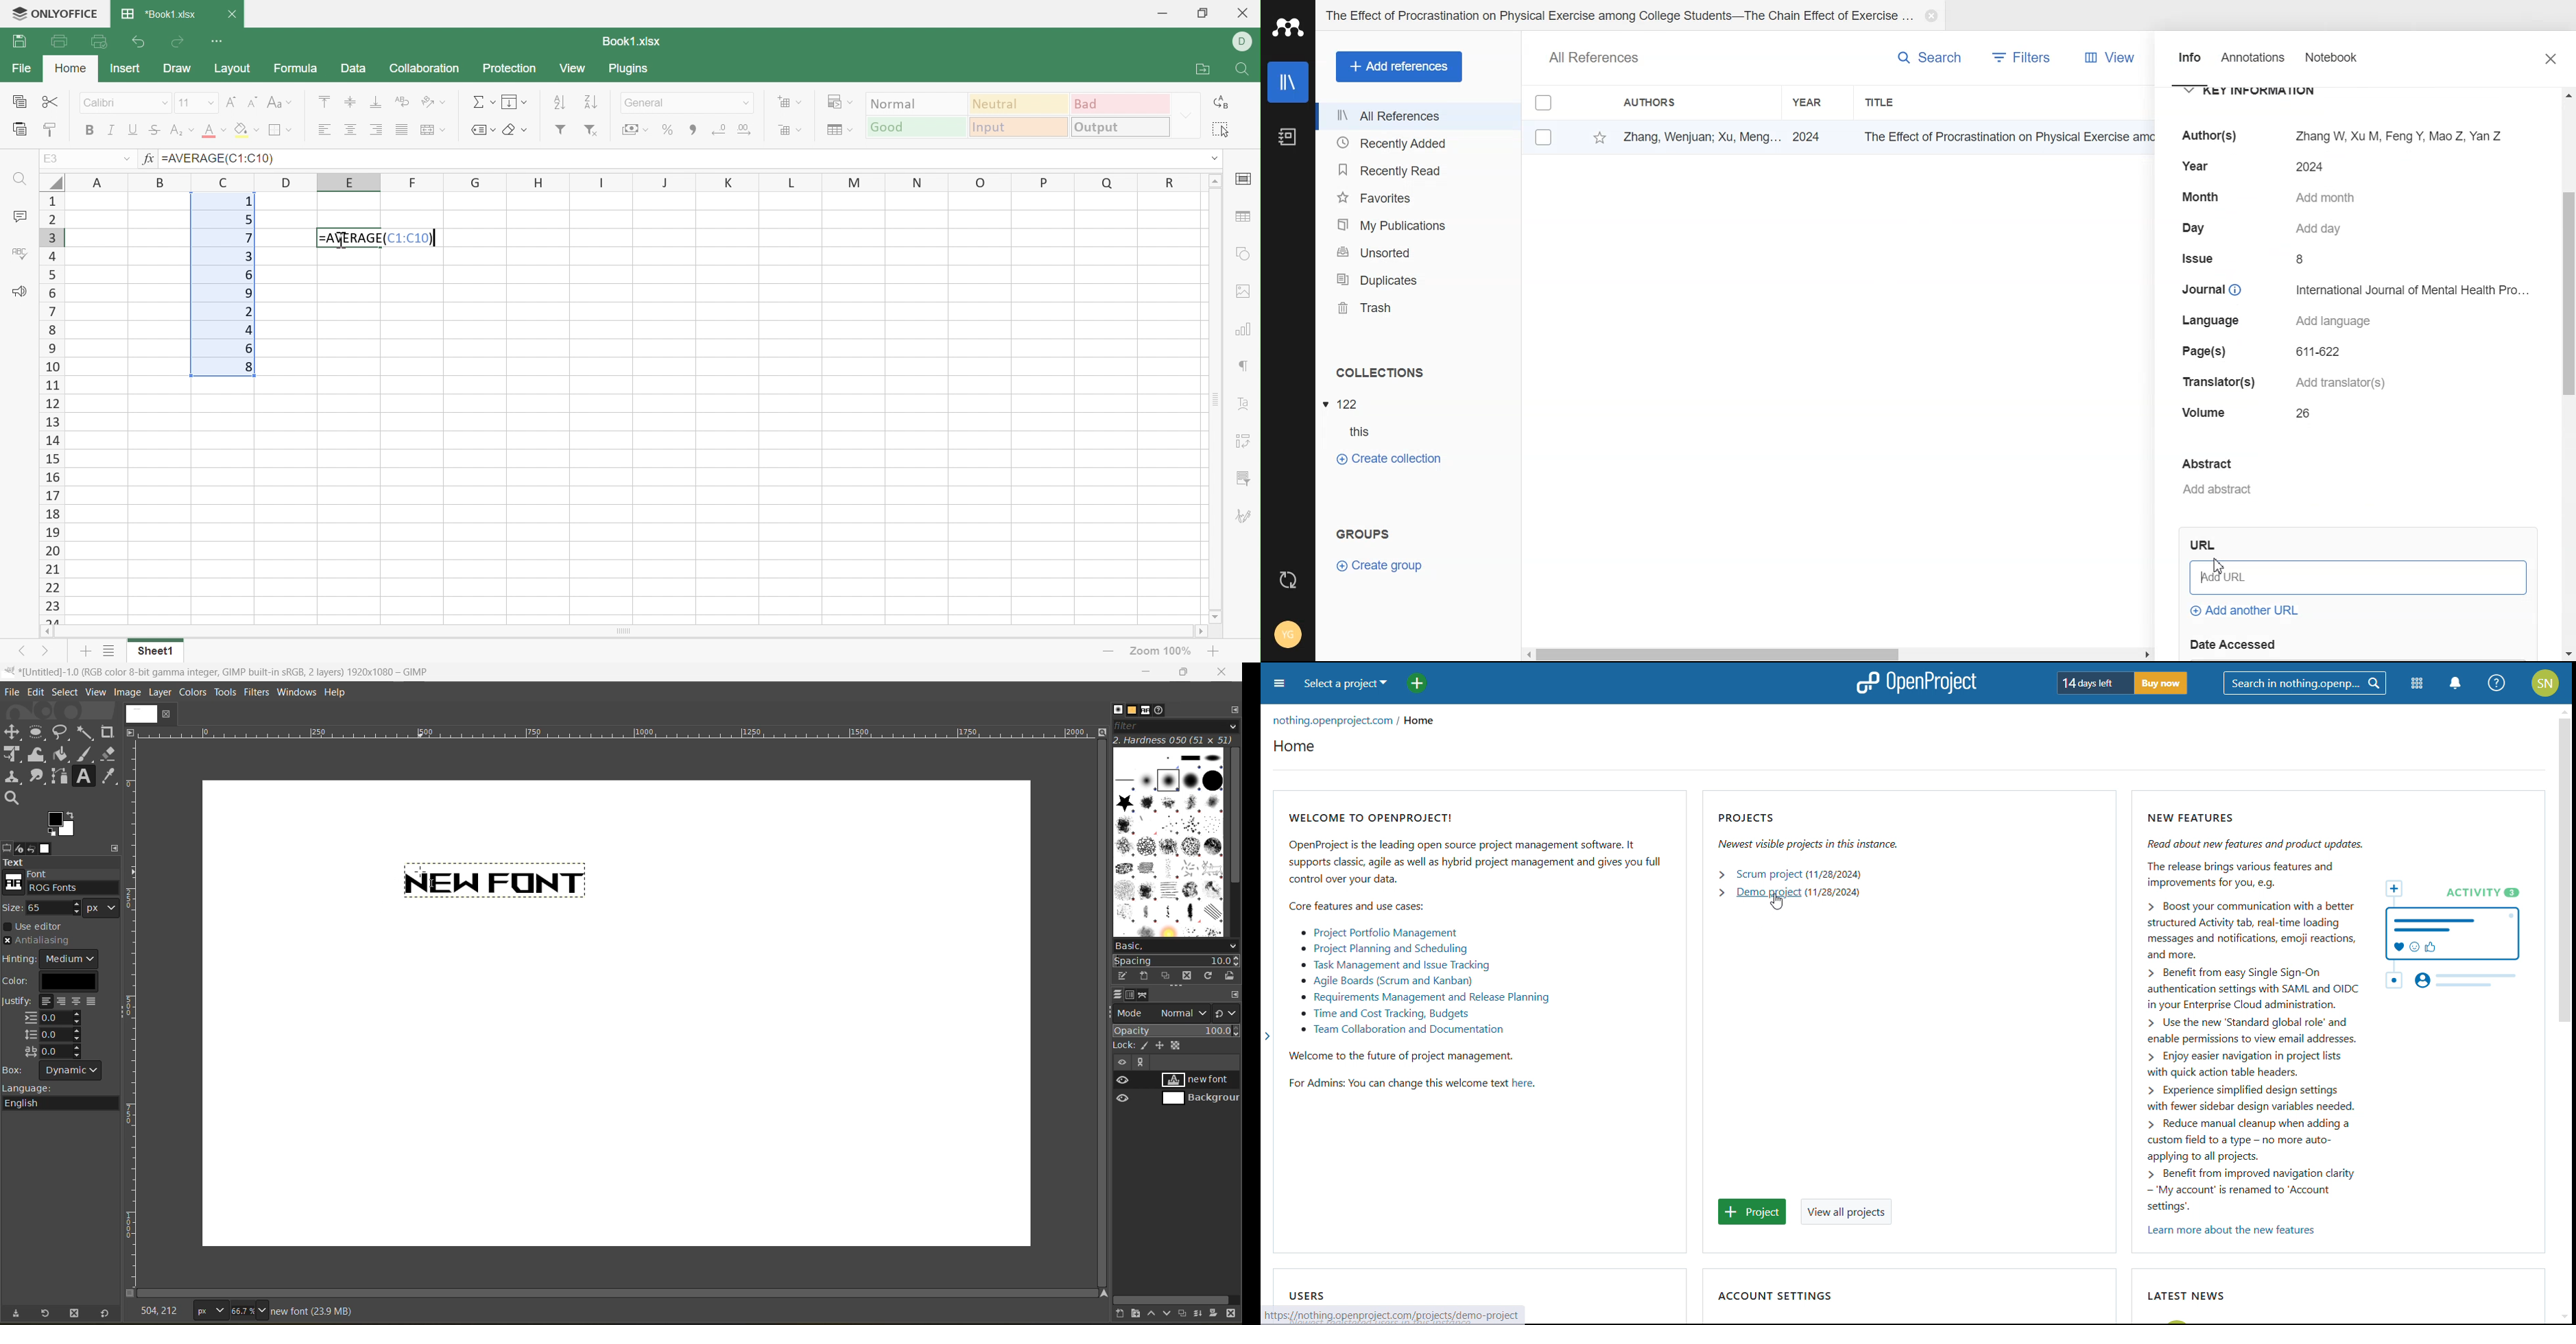 The height and width of the screenshot is (1344, 2576). What do you see at coordinates (1811, 136) in the screenshot?
I see `2024` at bounding box center [1811, 136].